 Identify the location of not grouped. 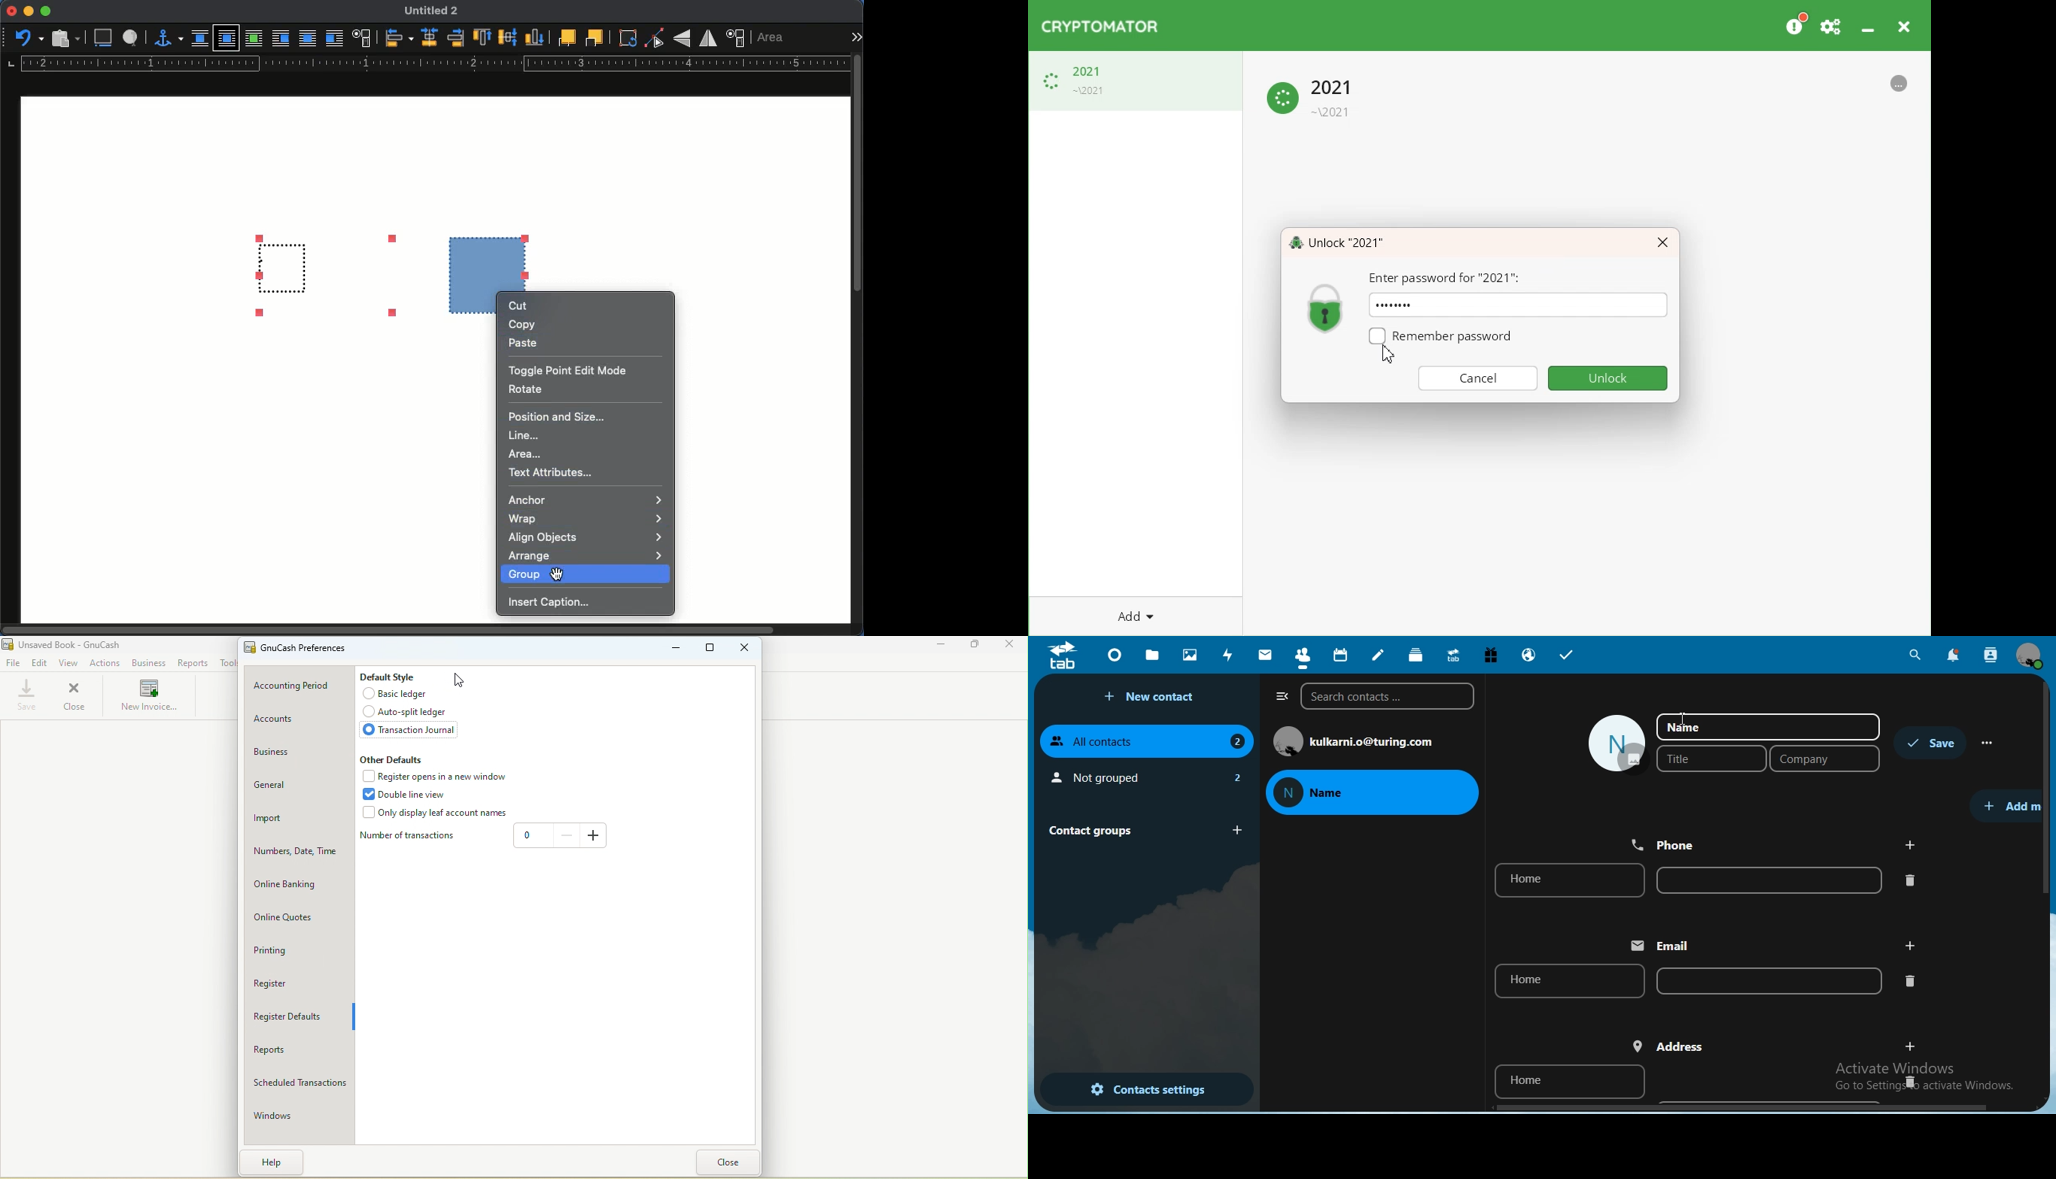
(1145, 775).